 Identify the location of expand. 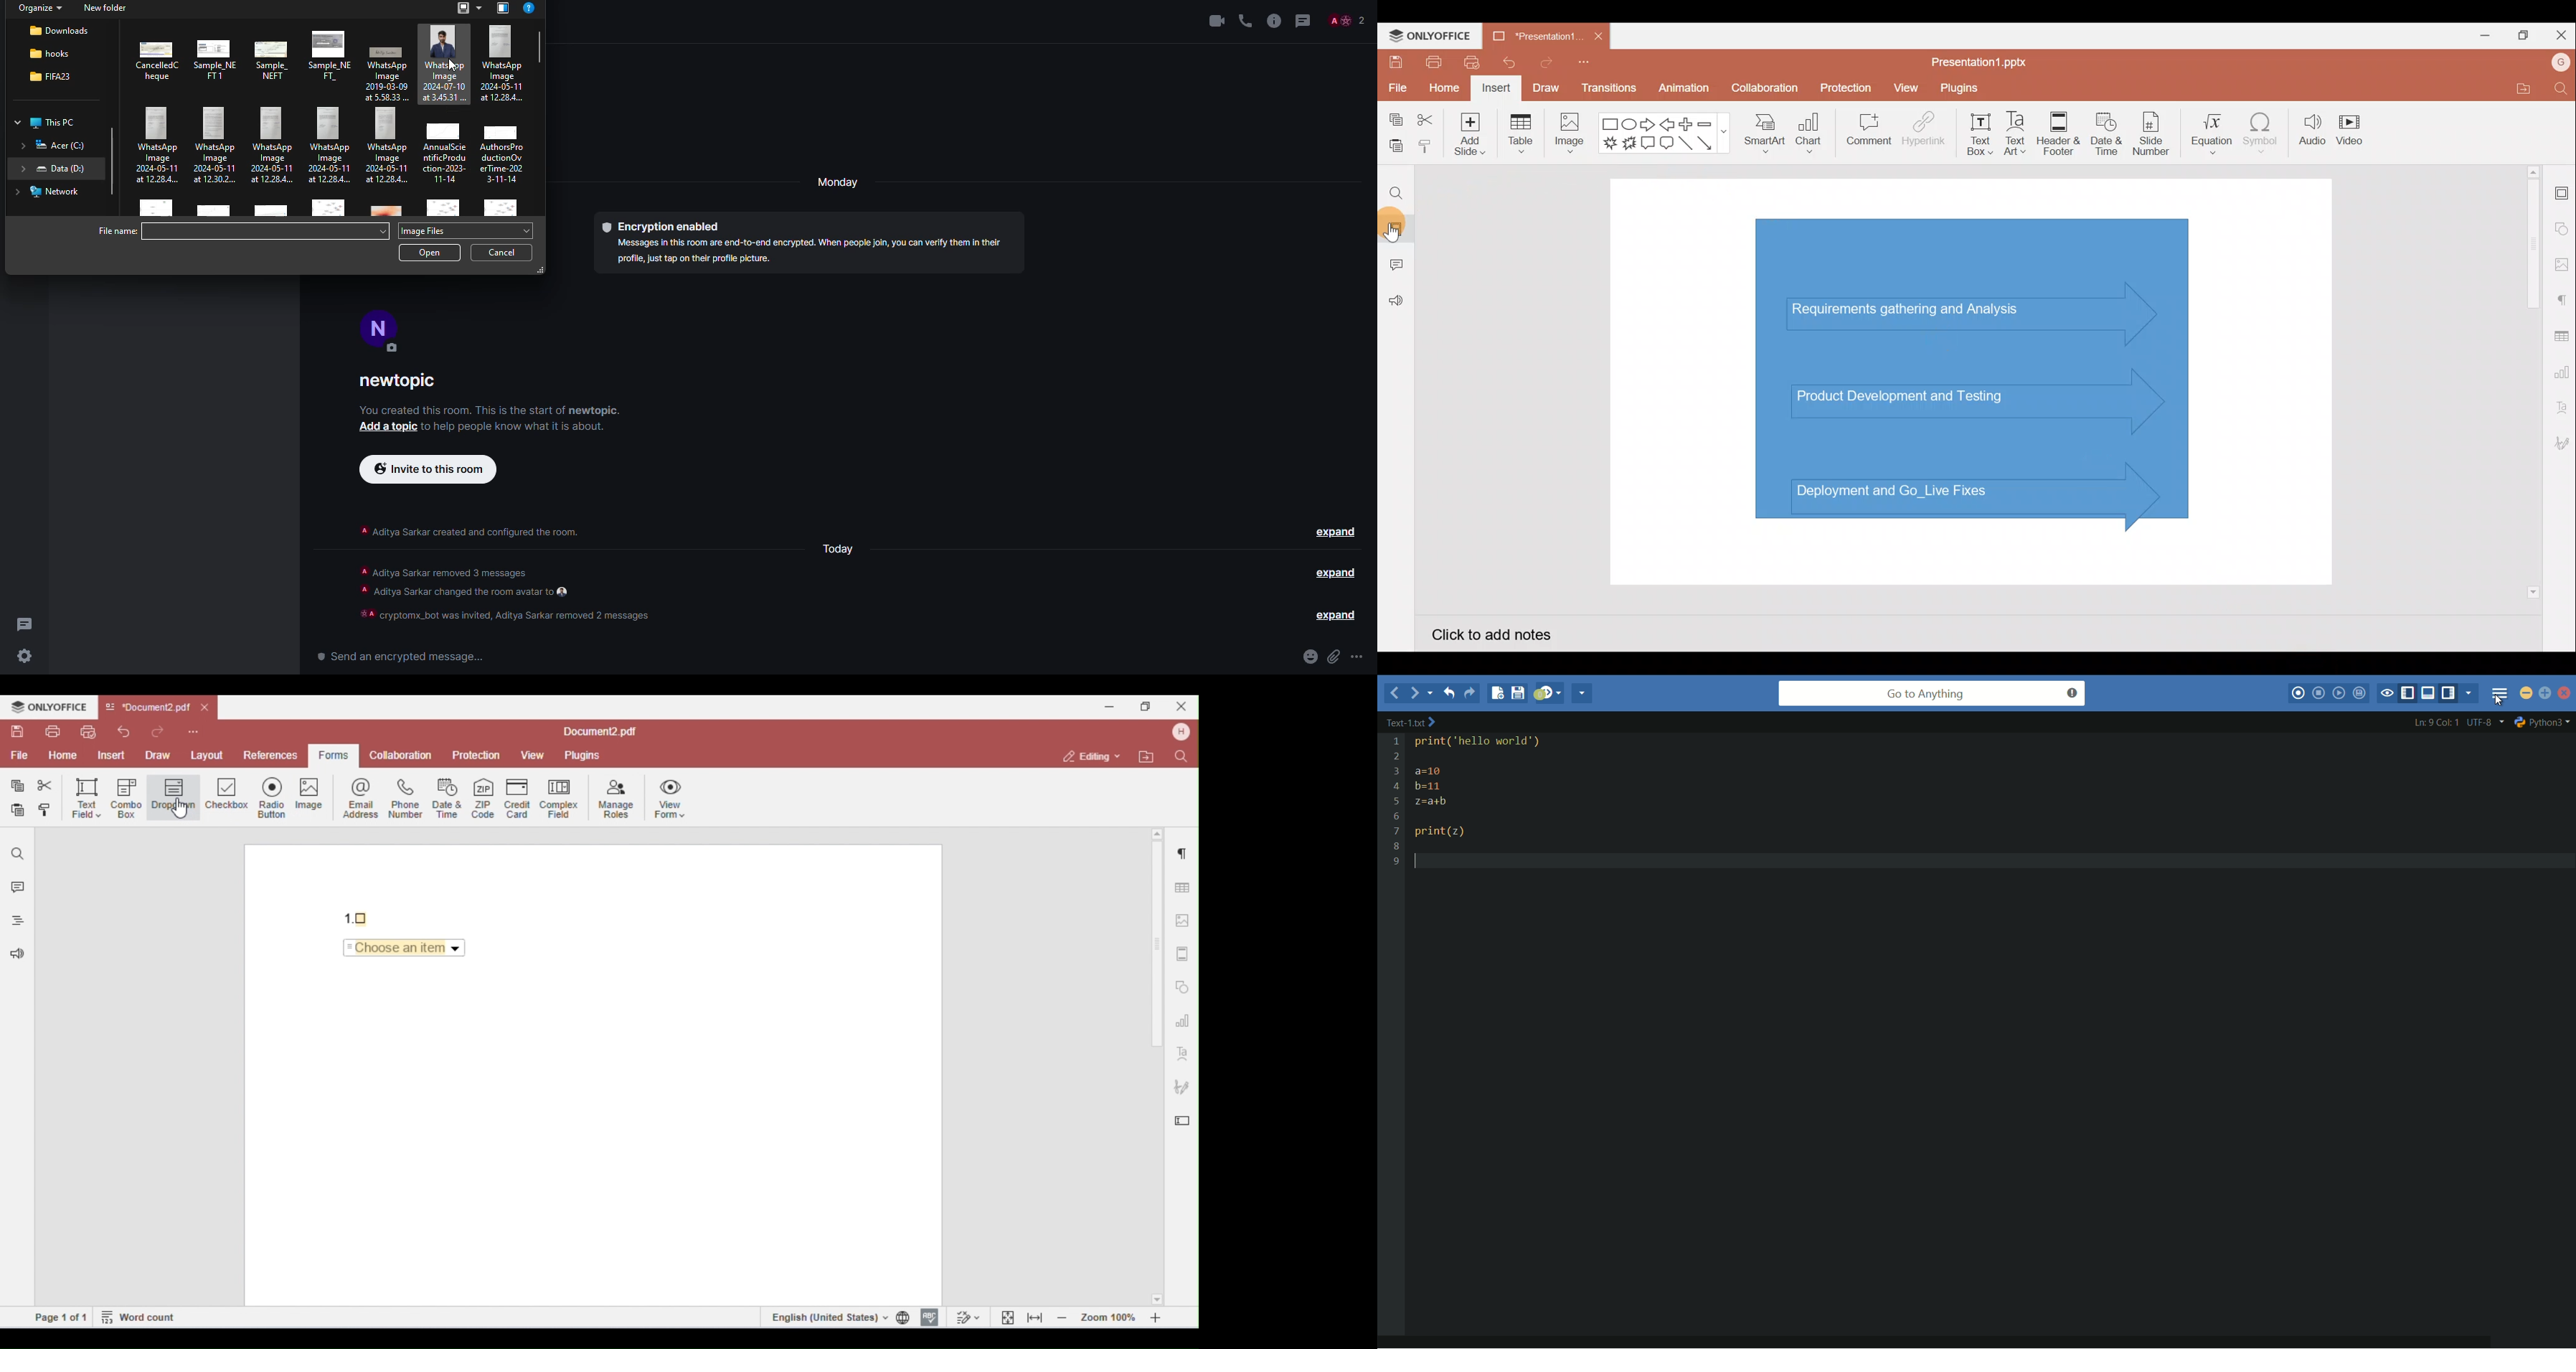
(1339, 574).